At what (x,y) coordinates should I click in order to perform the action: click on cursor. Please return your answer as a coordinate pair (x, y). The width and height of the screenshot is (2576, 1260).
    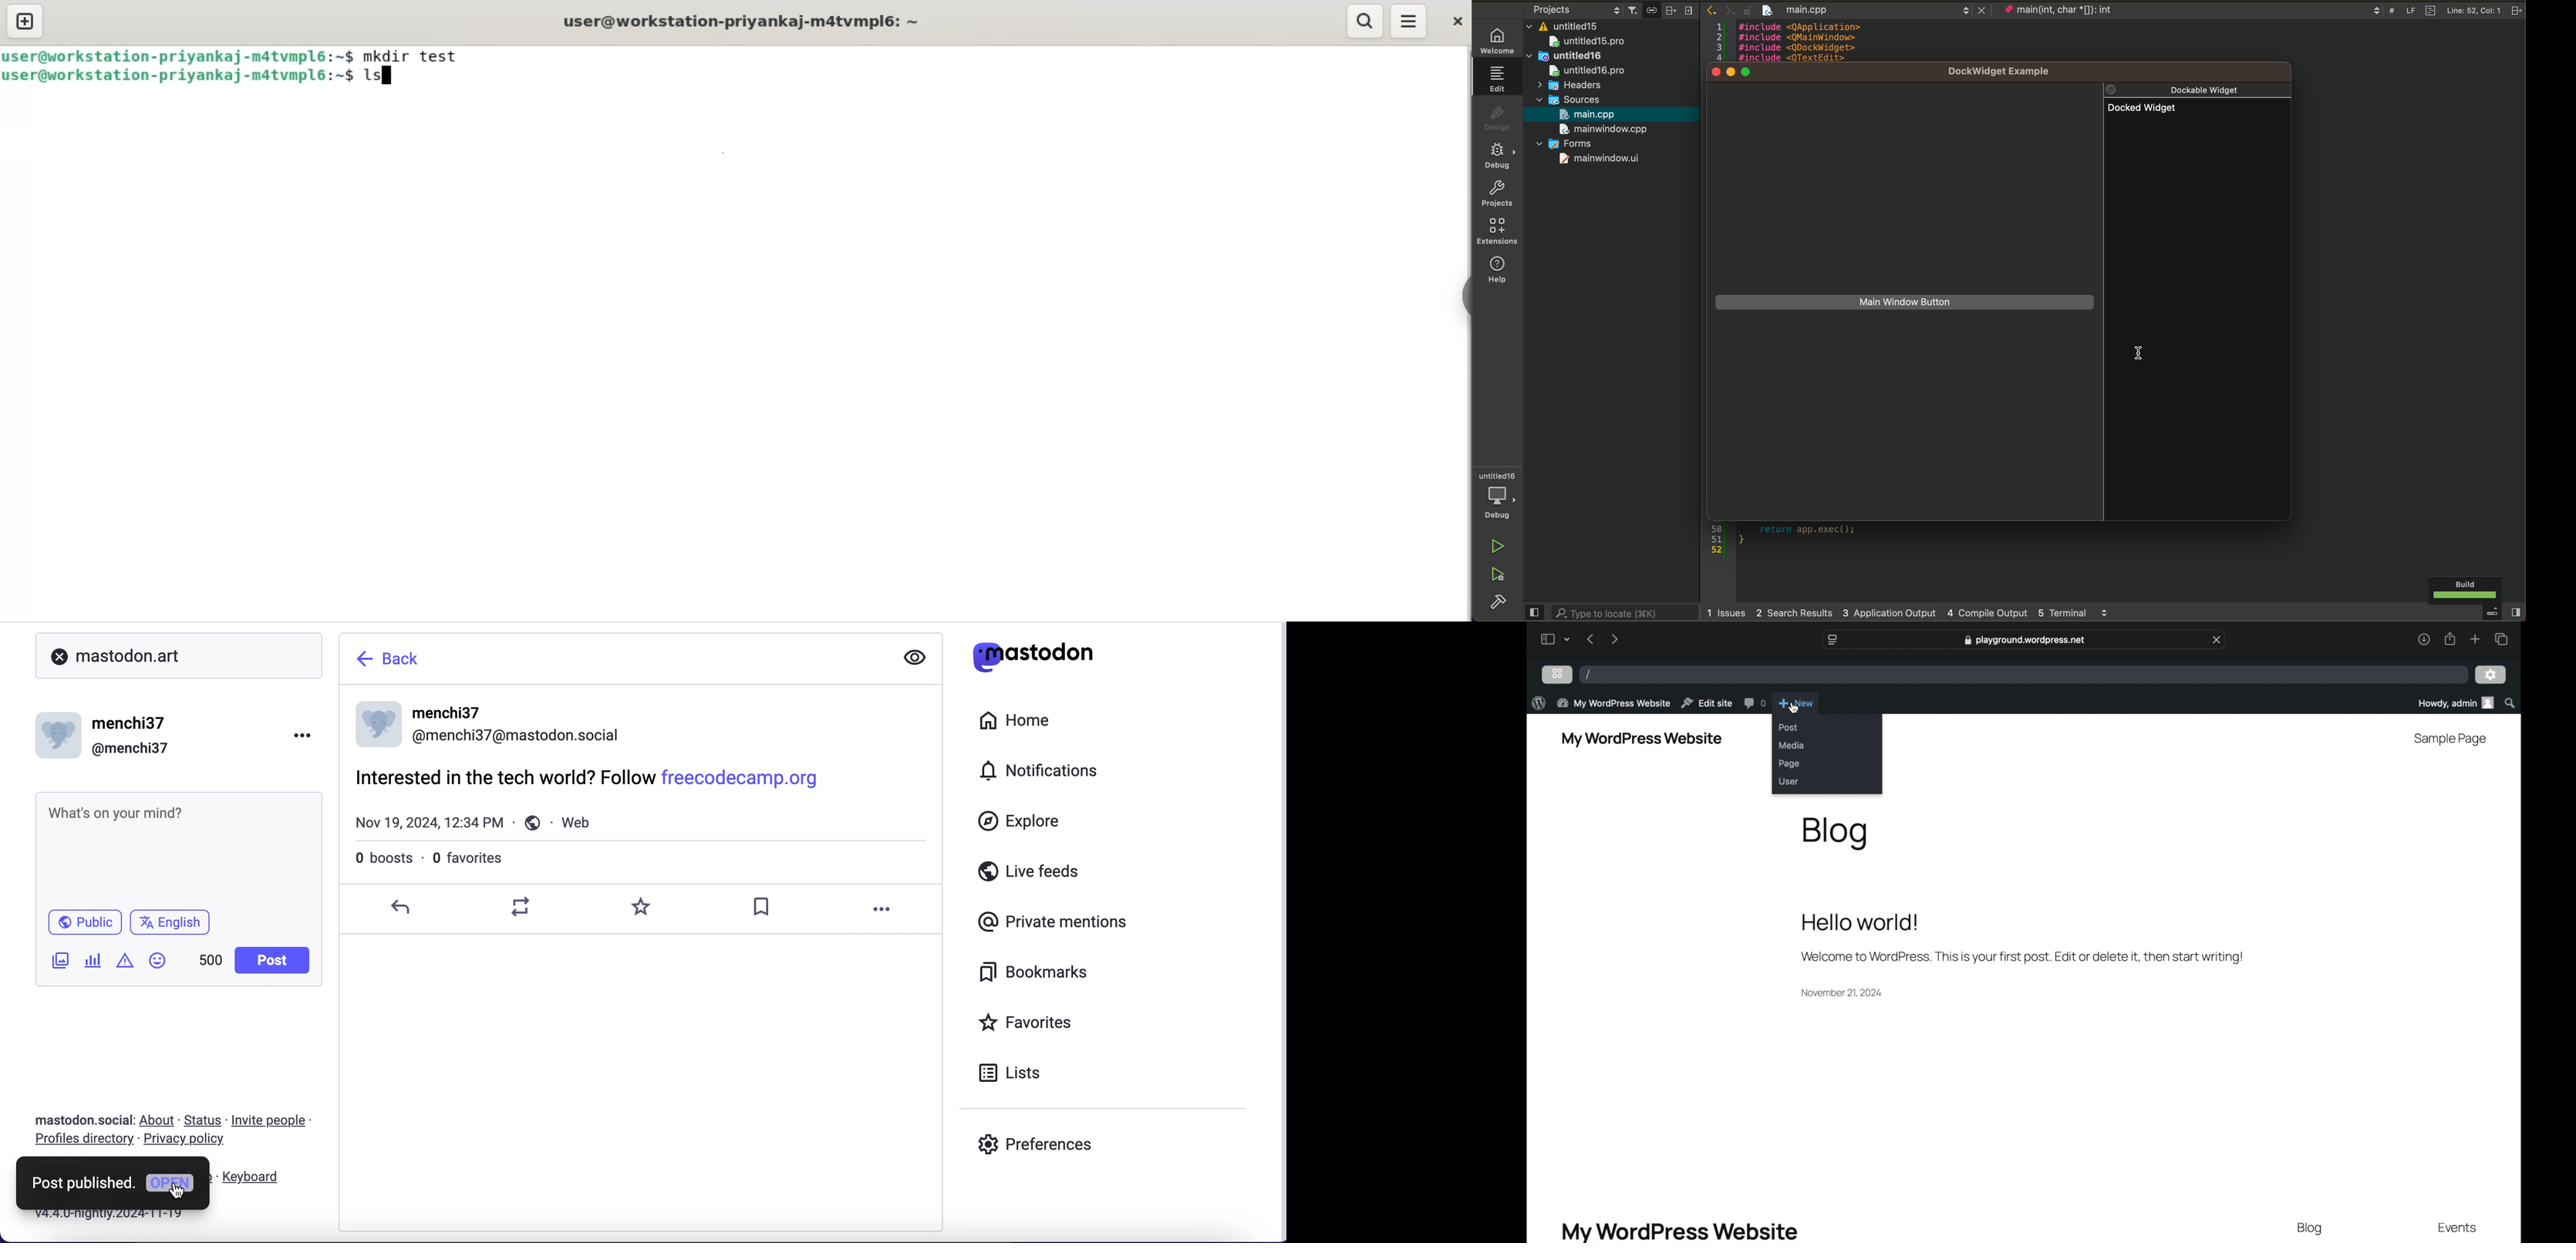
    Looking at the image, I should click on (1796, 708).